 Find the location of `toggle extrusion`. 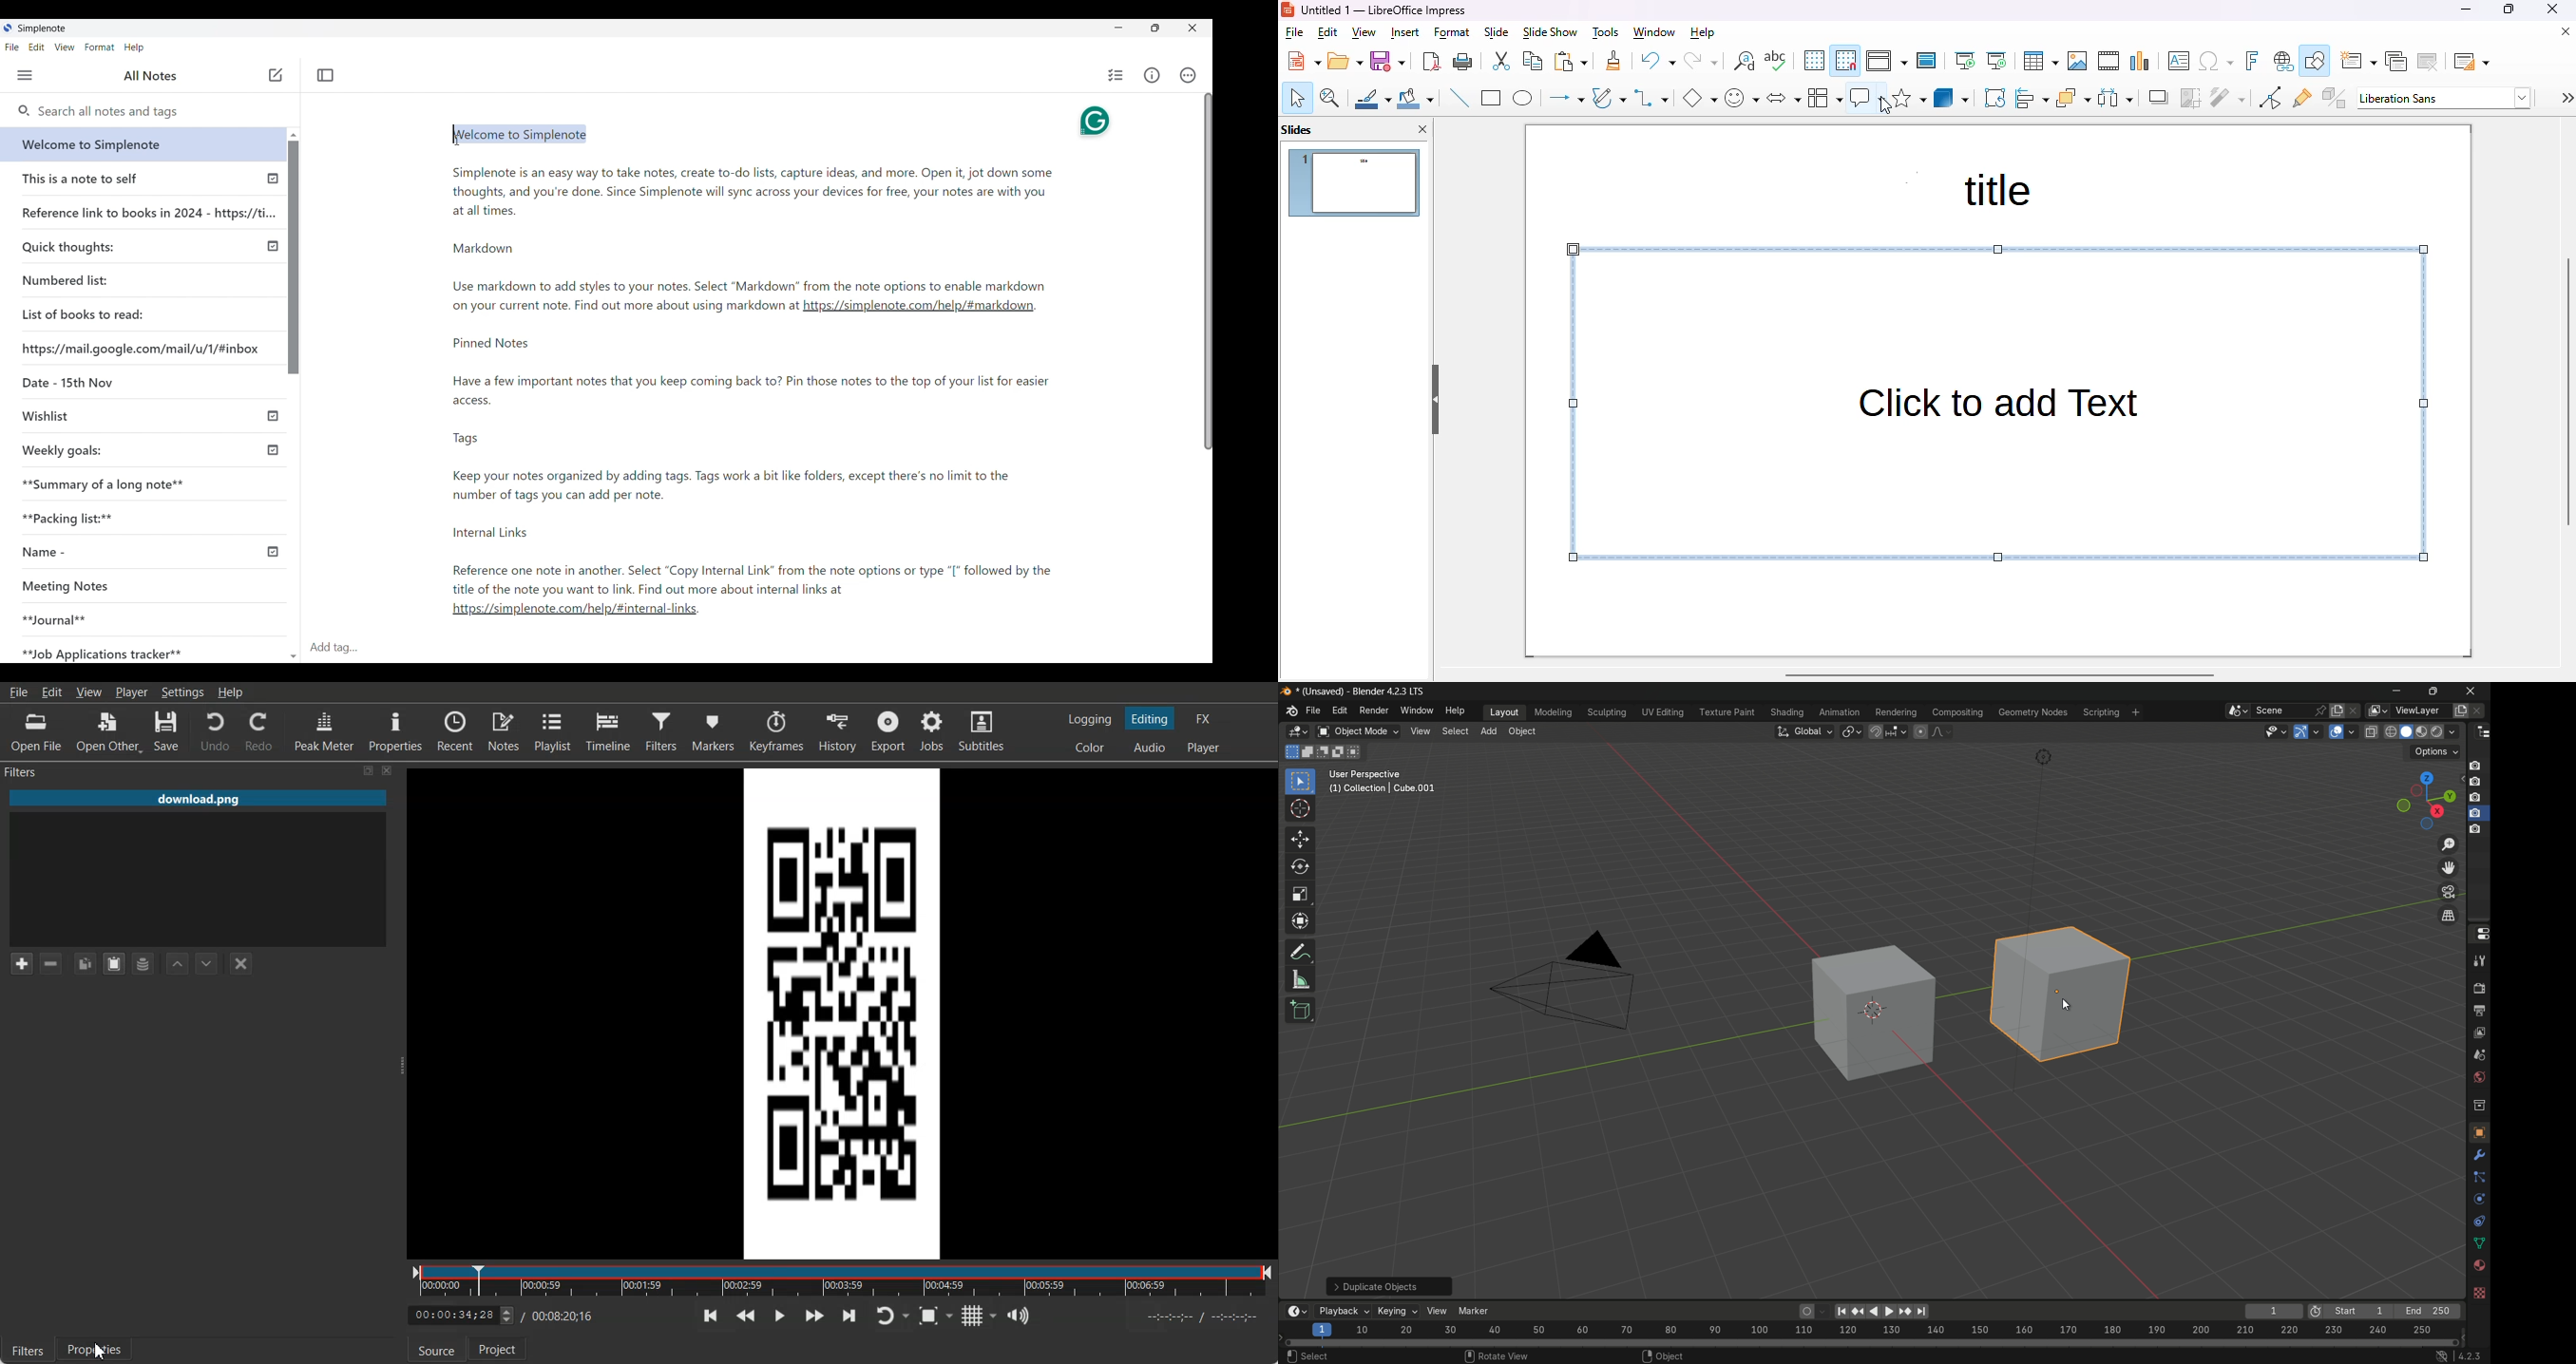

toggle extrusion is located at coordinates (2335, 97).